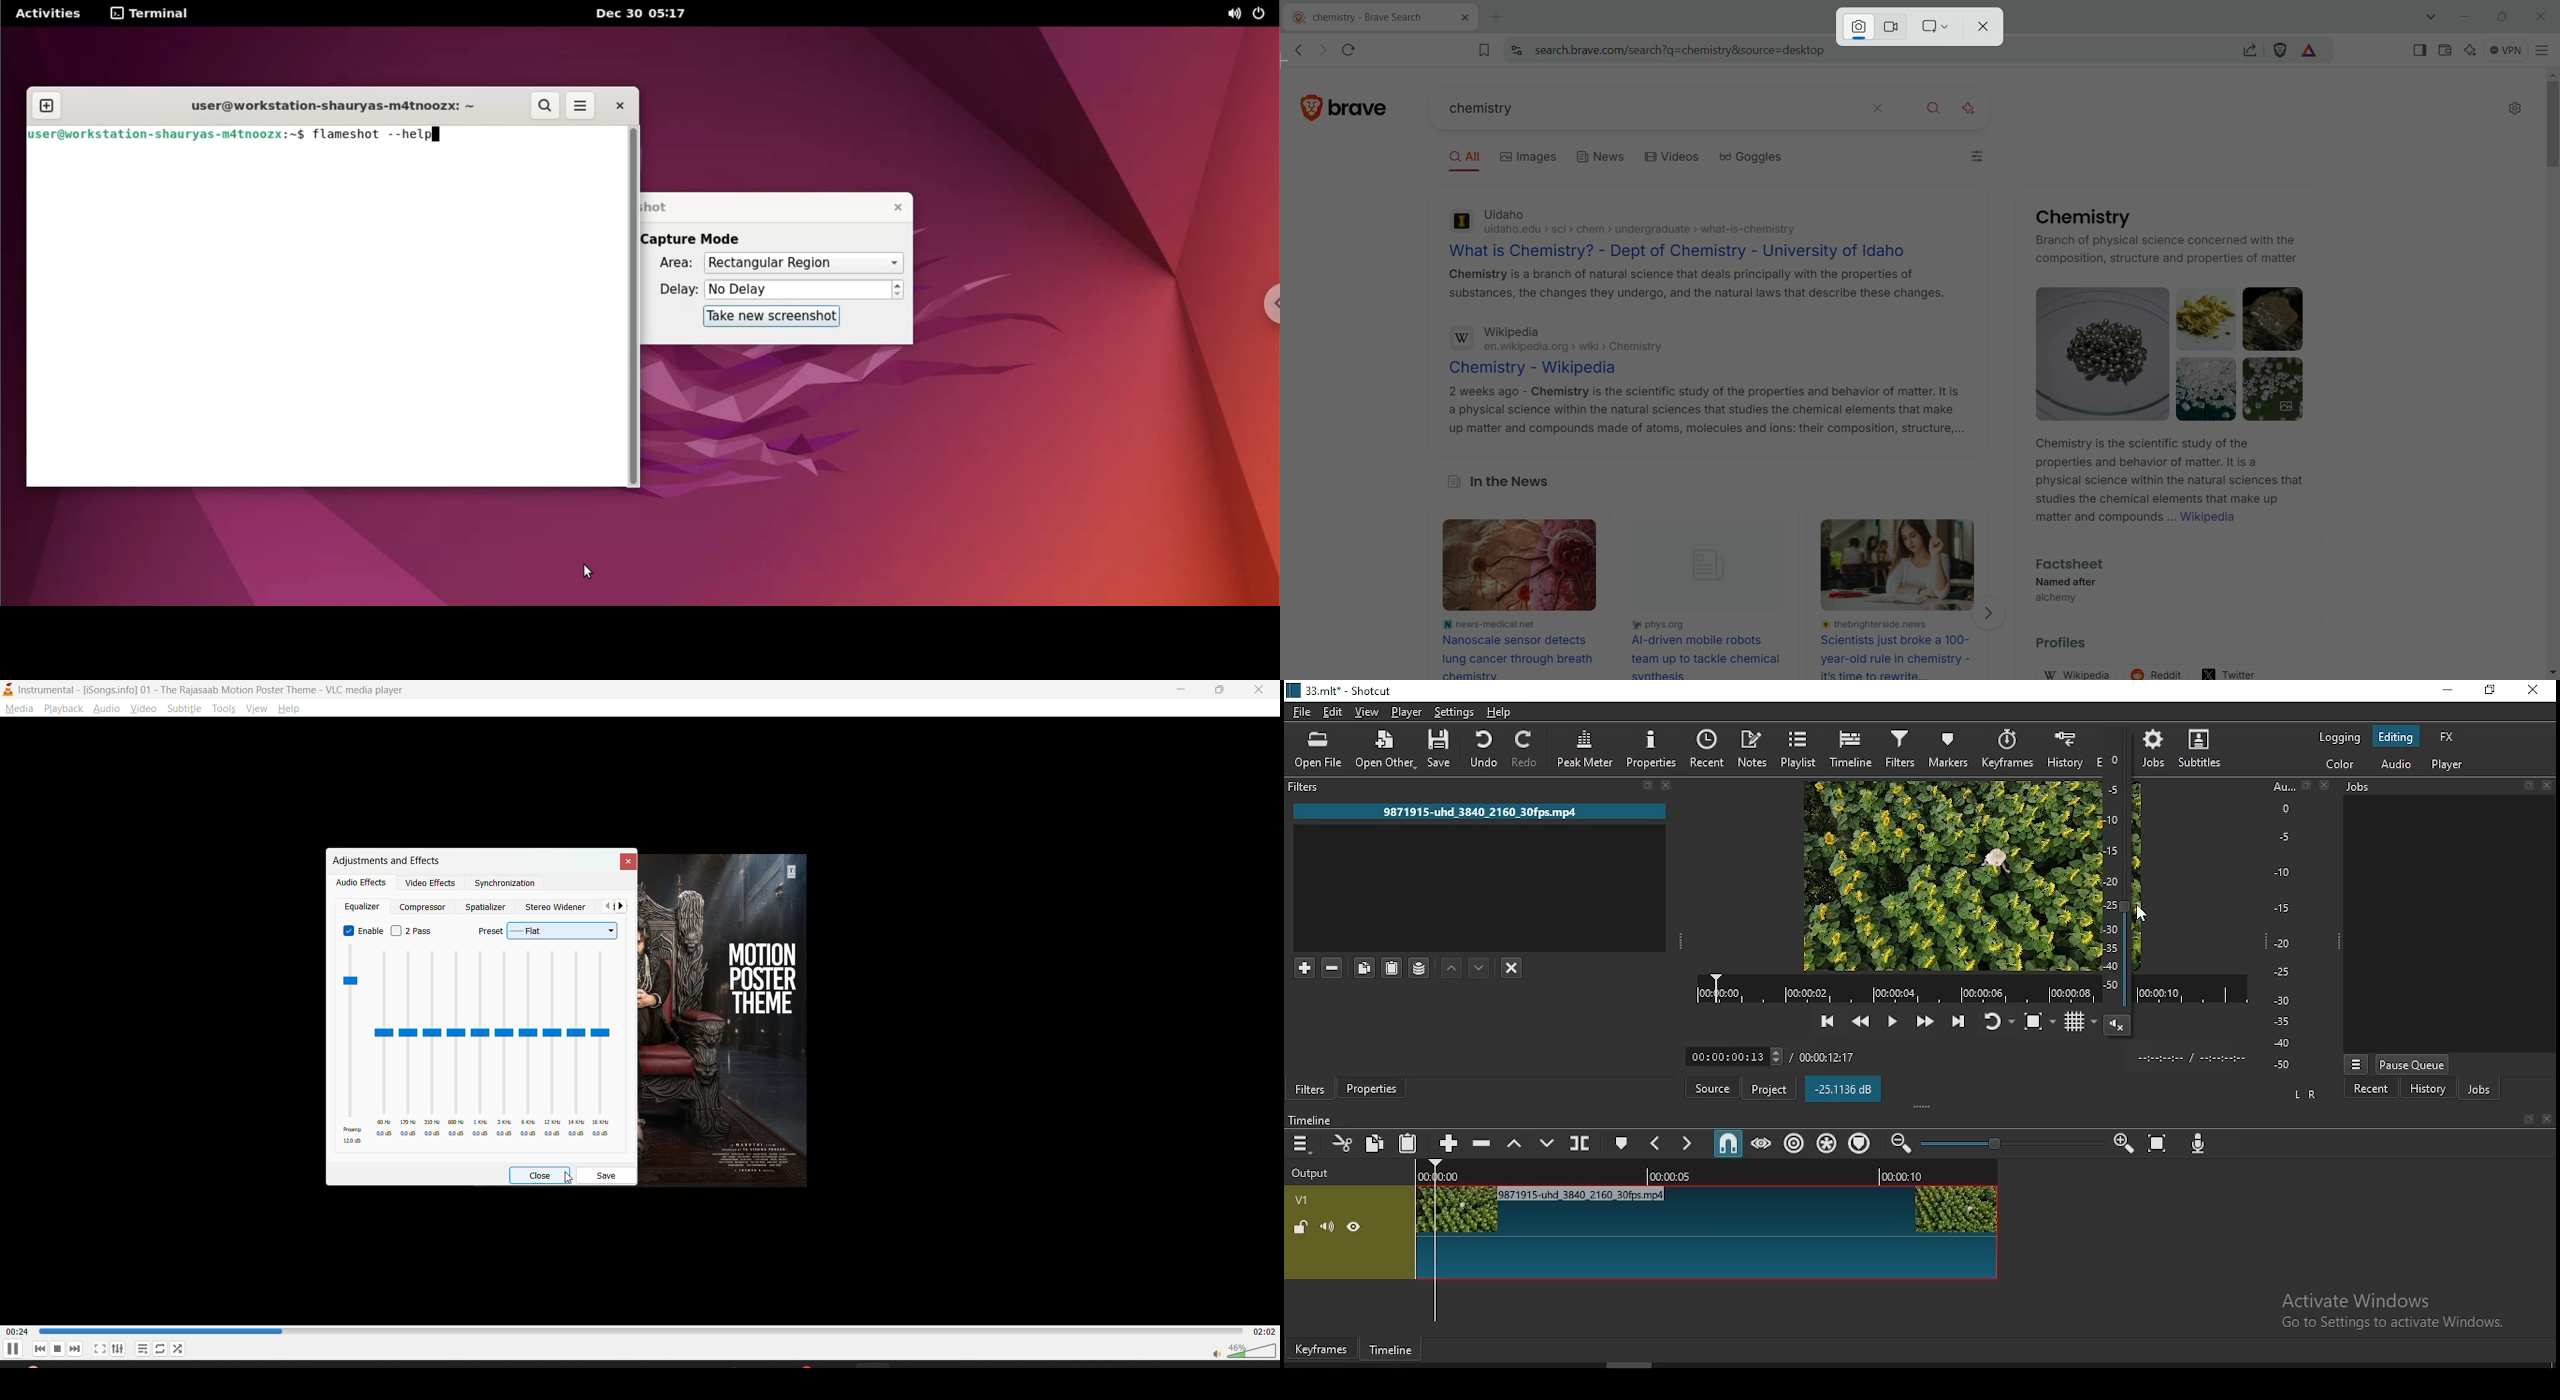  Describe the element at coordinates (1795, 1143) in the screenshot. I see `ripple` at that location.